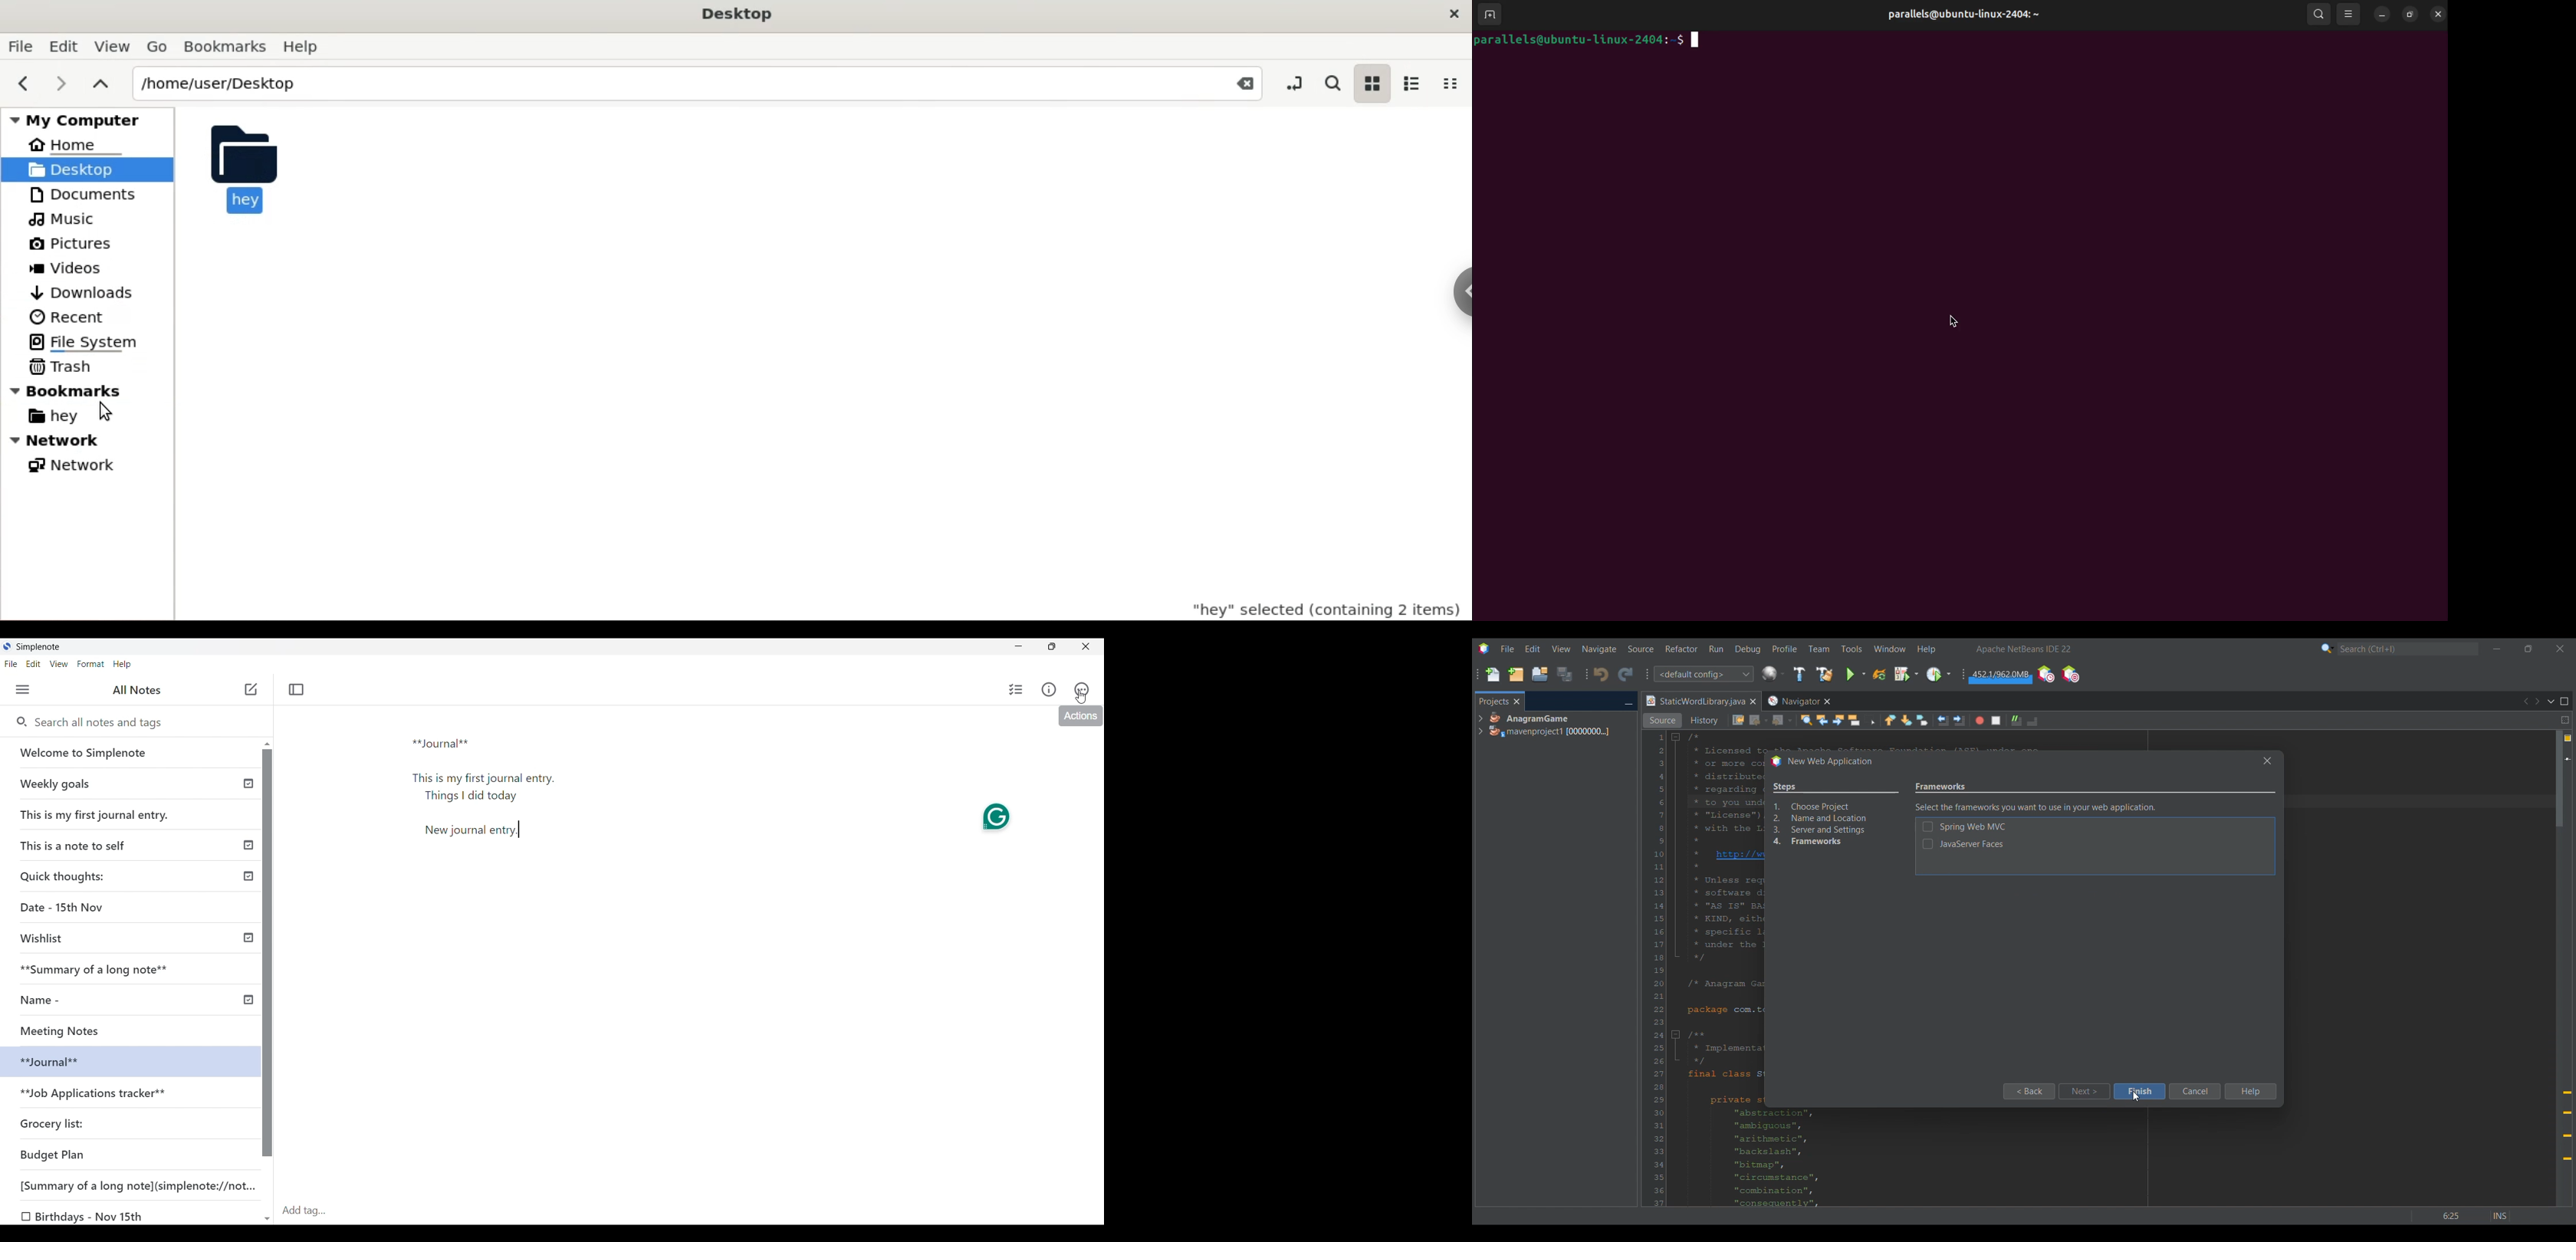 Image resolution: width=2576 pixels, height=1260 pixels. Describe the element at coordinates (83, 291) in the screenshot. I see `Downloads` at that location.